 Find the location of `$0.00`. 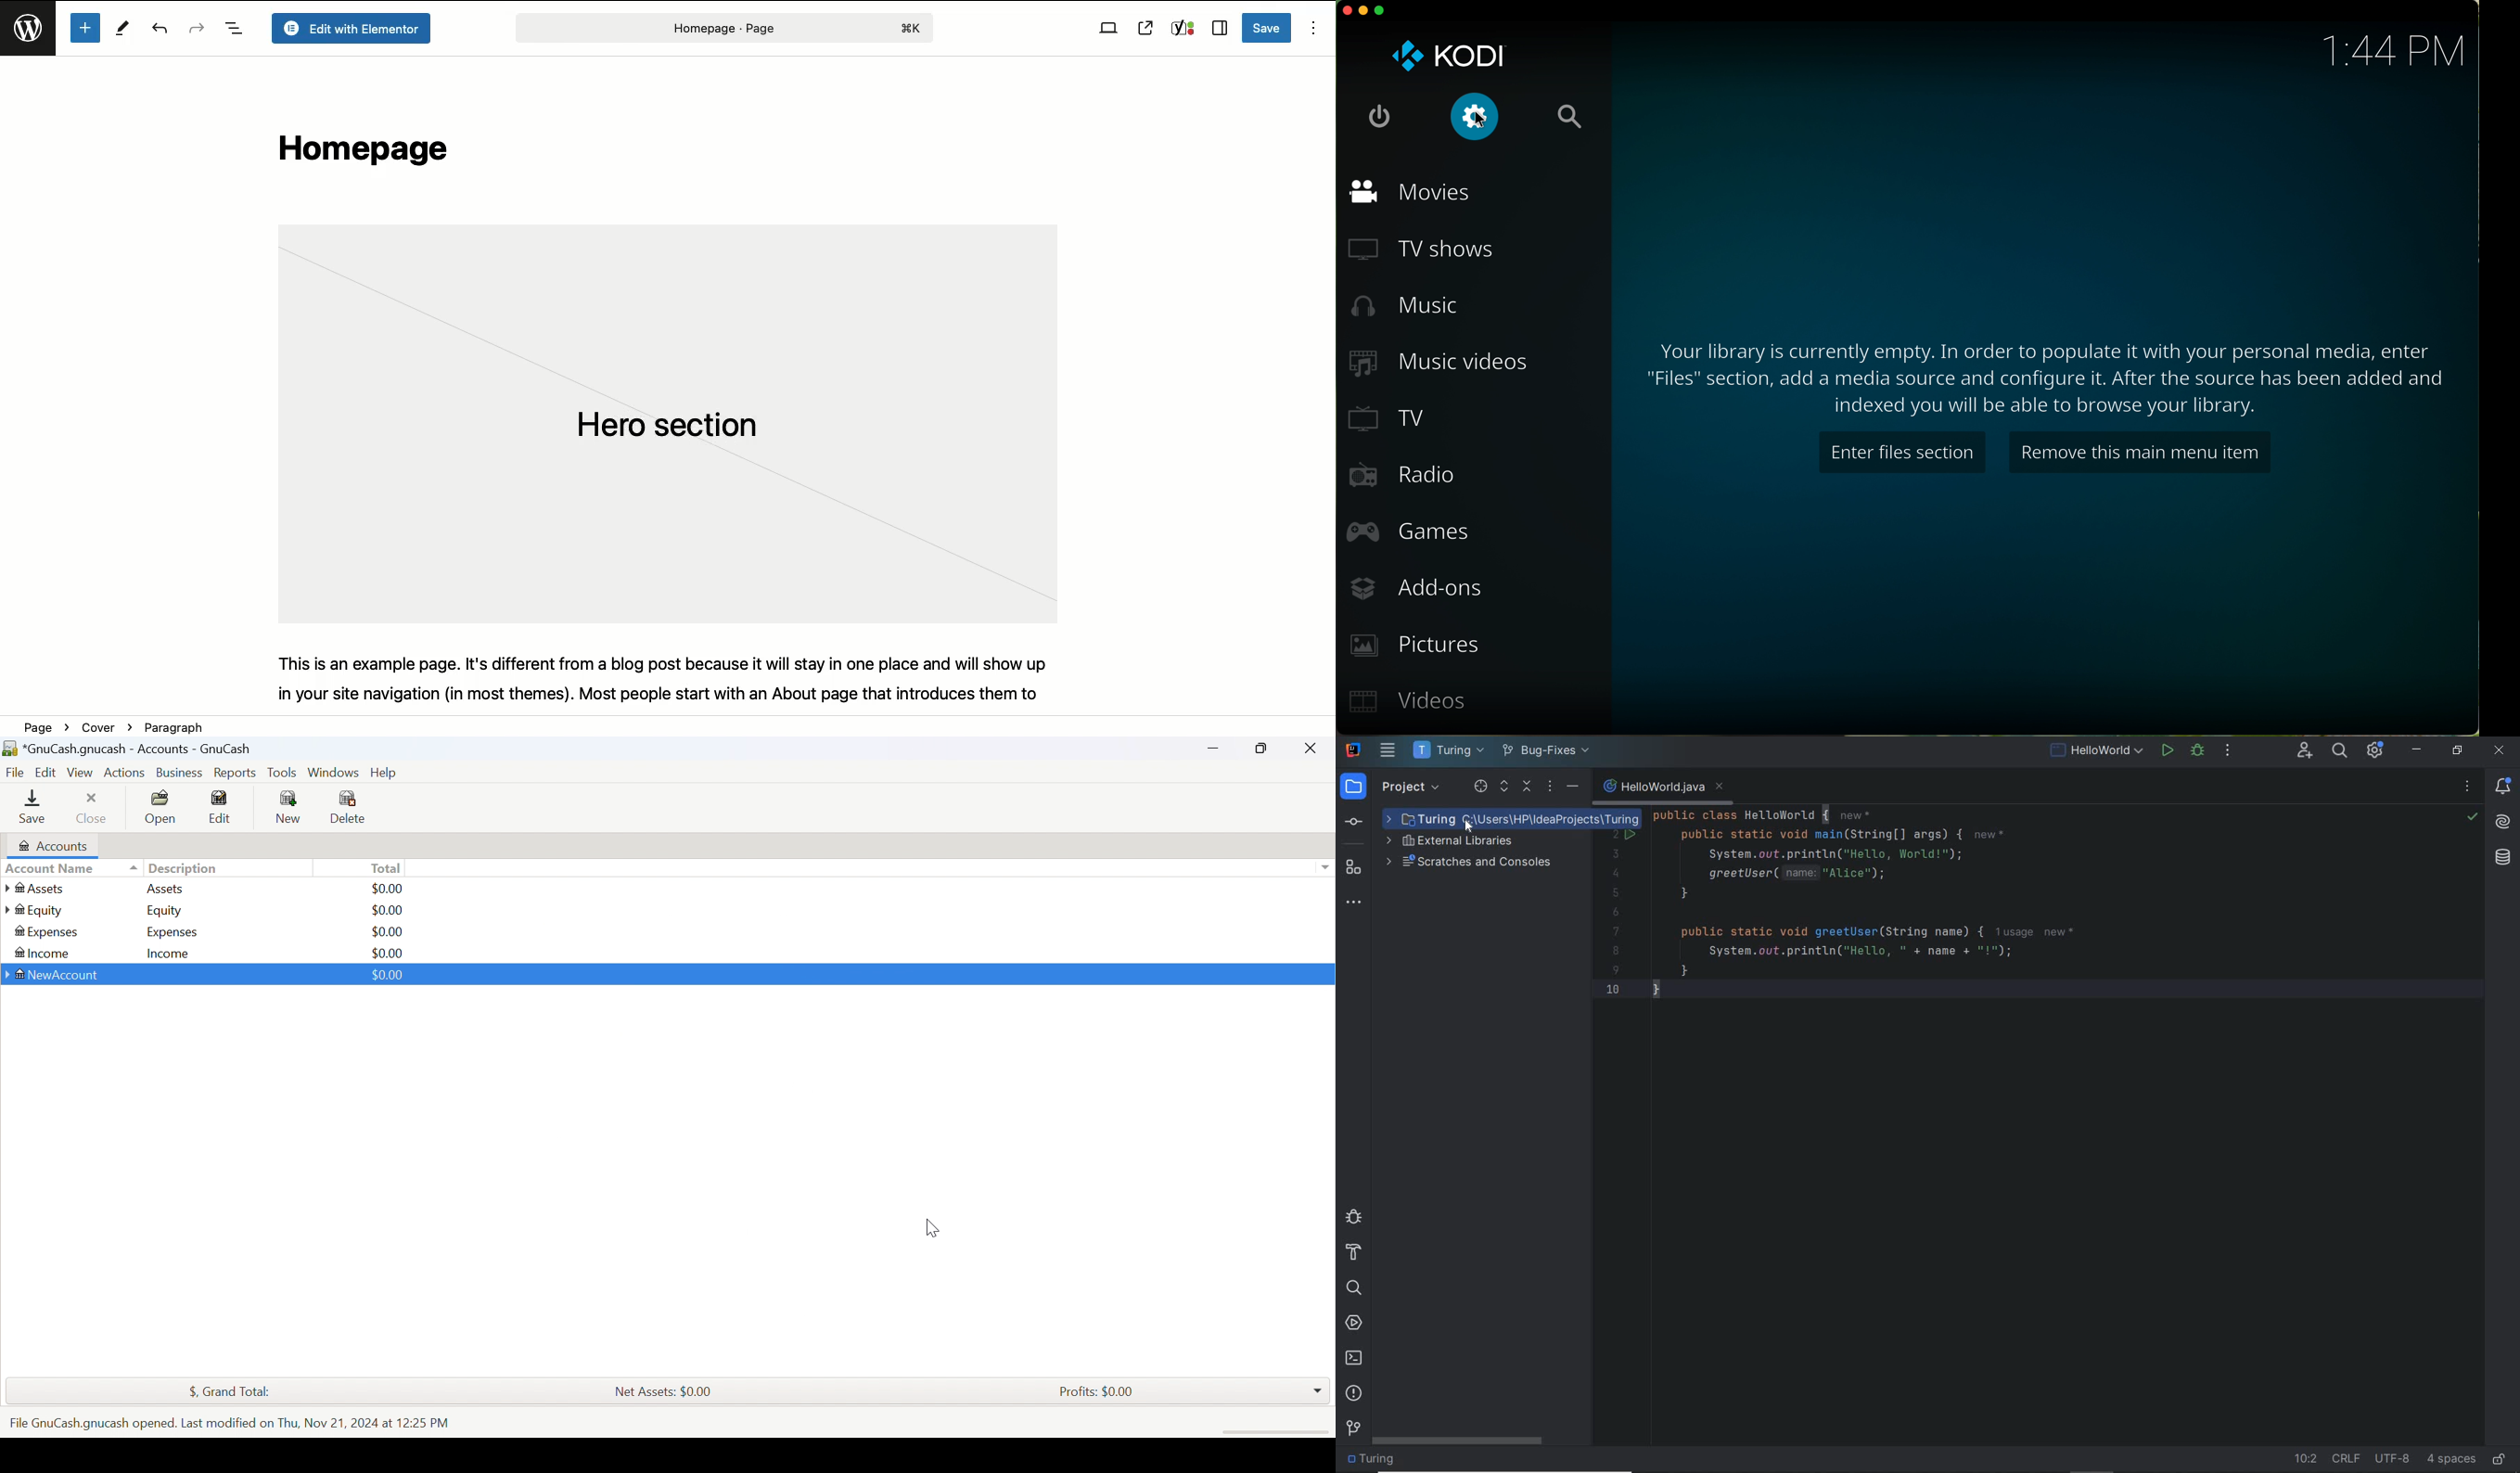

$0.00 is located at coordinates (386, 910).